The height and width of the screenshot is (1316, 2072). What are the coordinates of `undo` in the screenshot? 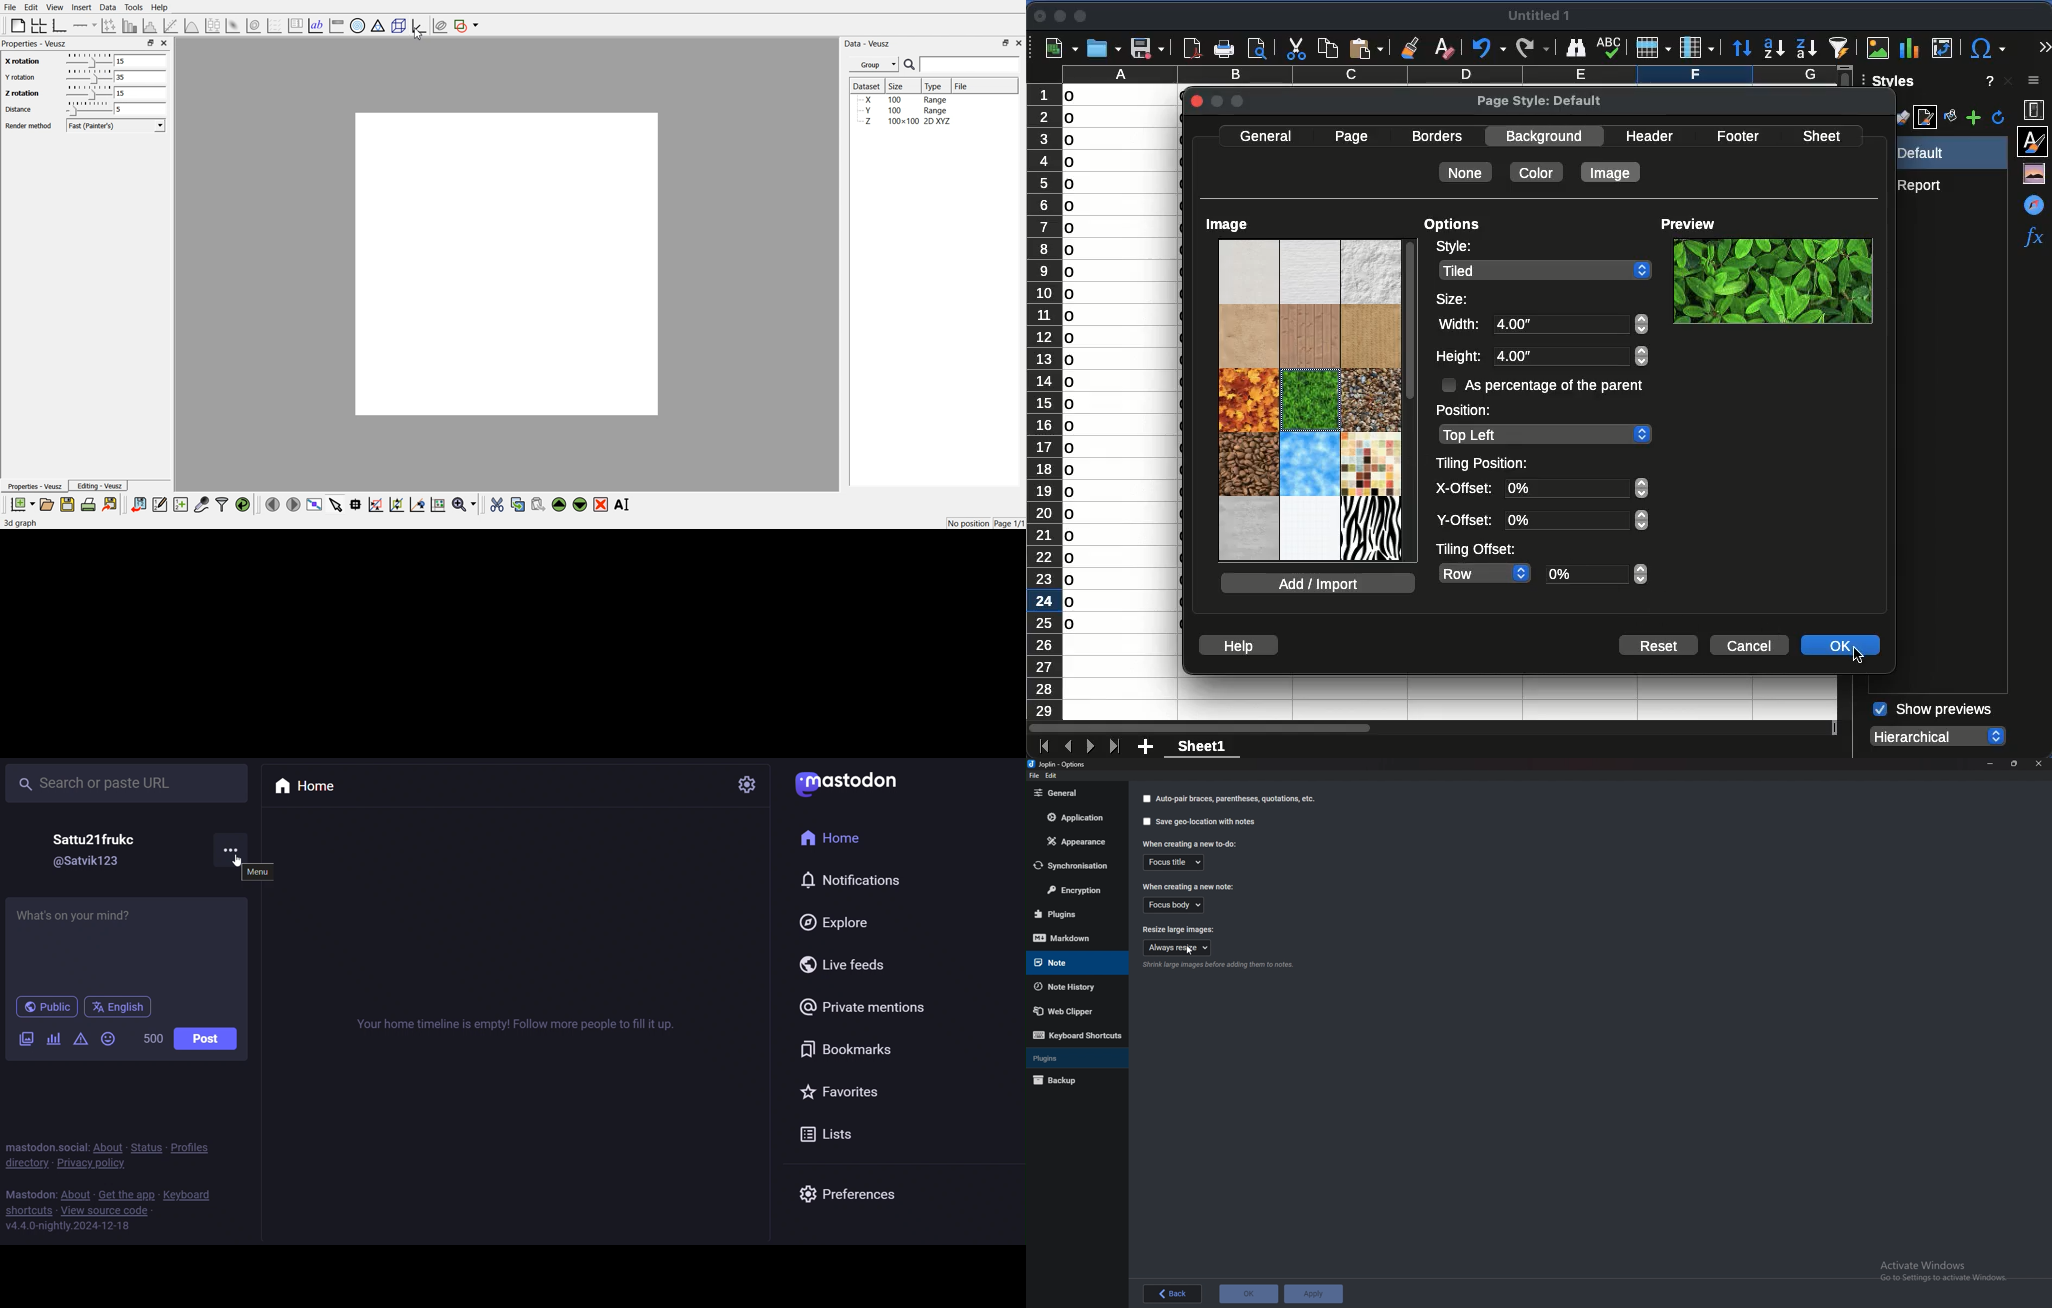 It's located at (1489, 49).